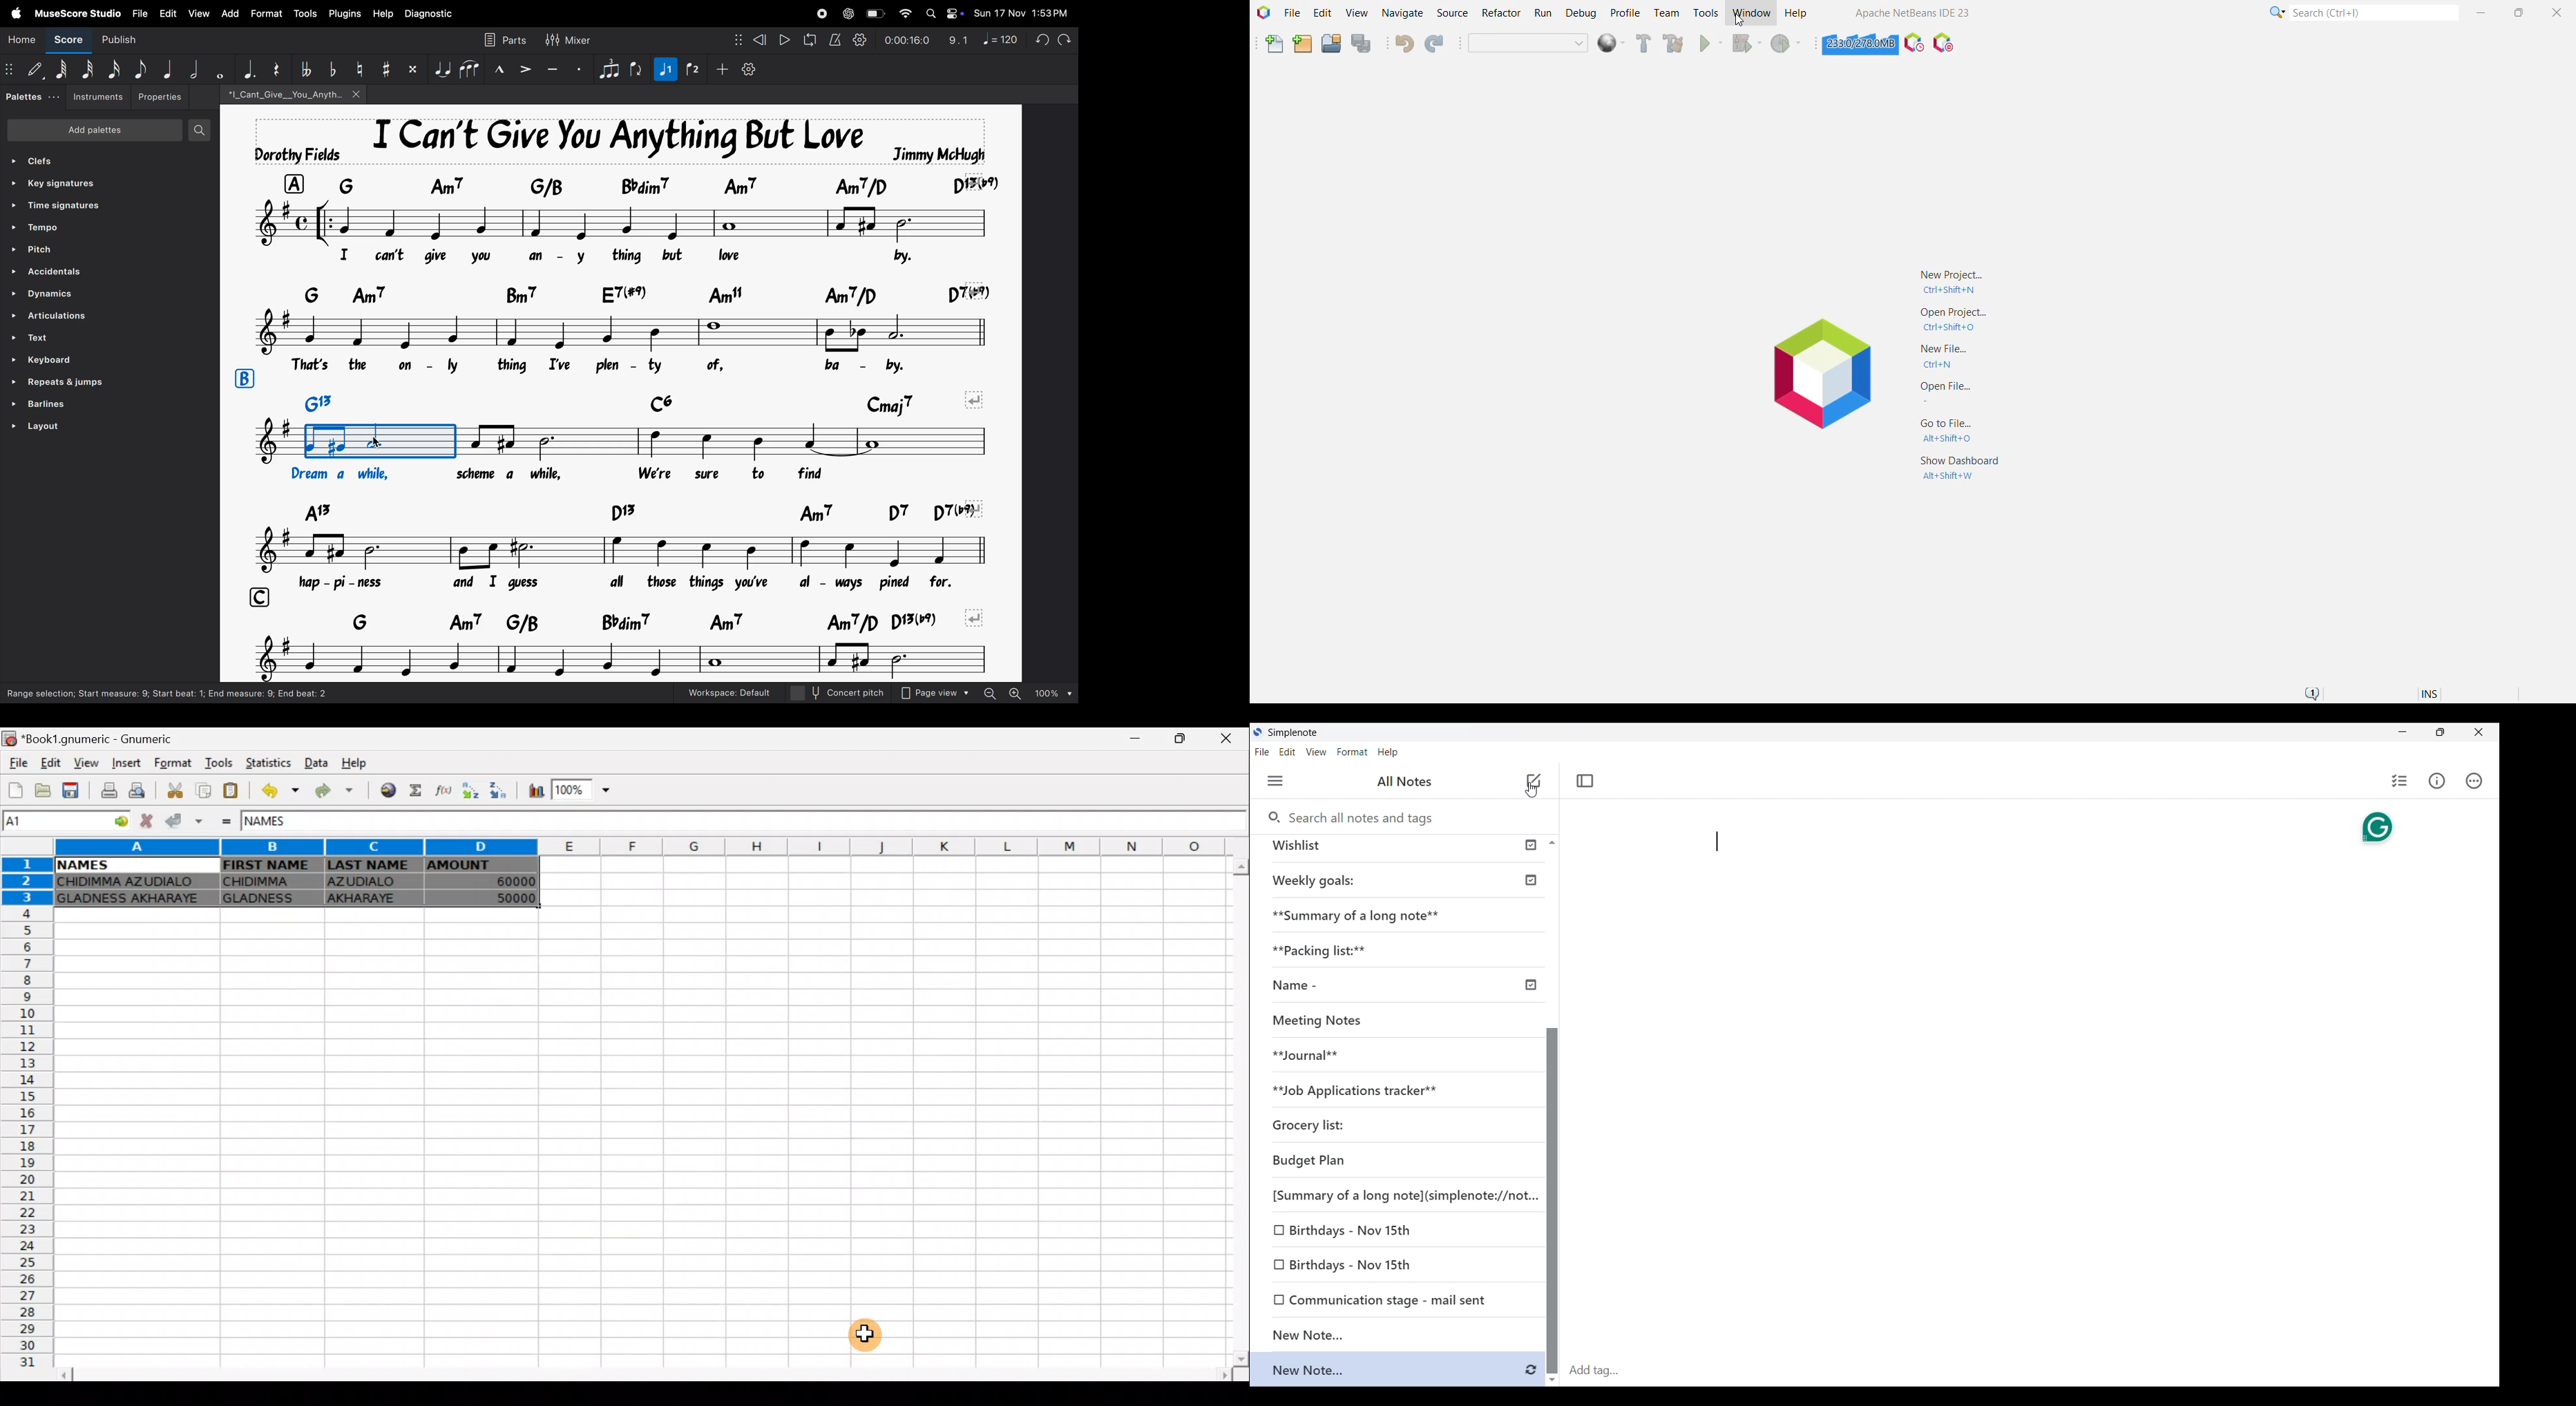 The image size is (2576, 1428). I want to click on Summary of a long note, so click(1354, 917).